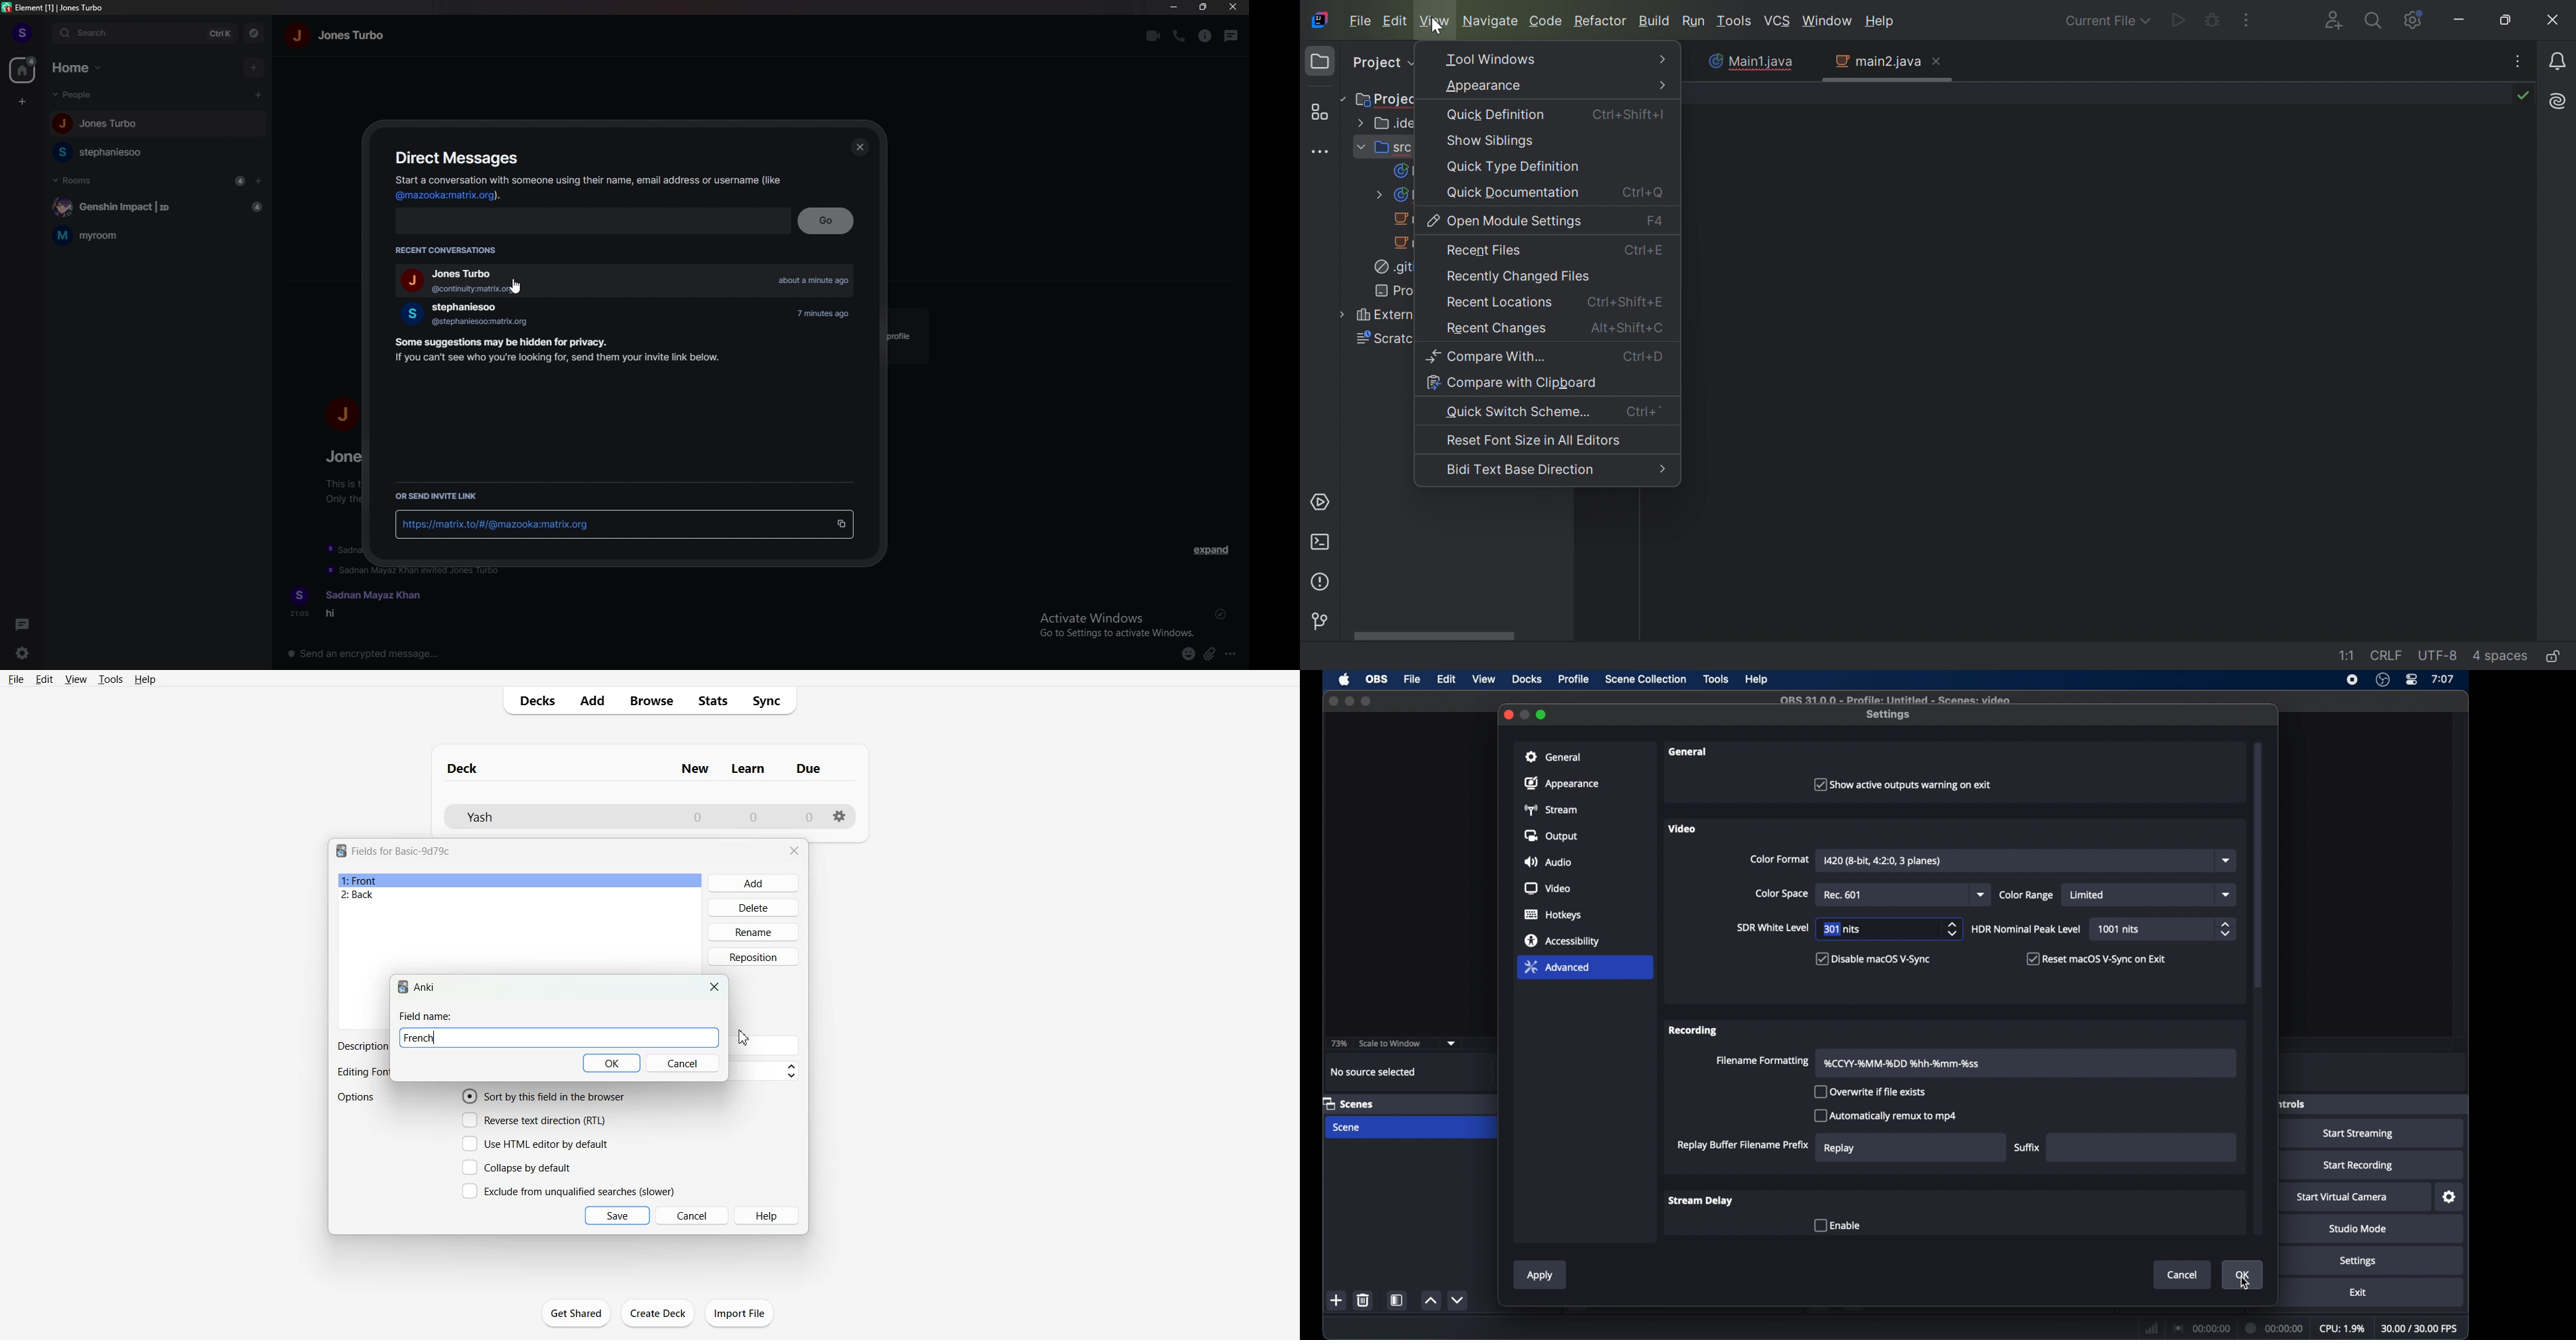  Describe the element at coordinates (651, 700) in the screenshot. I see `Browse` at that location.